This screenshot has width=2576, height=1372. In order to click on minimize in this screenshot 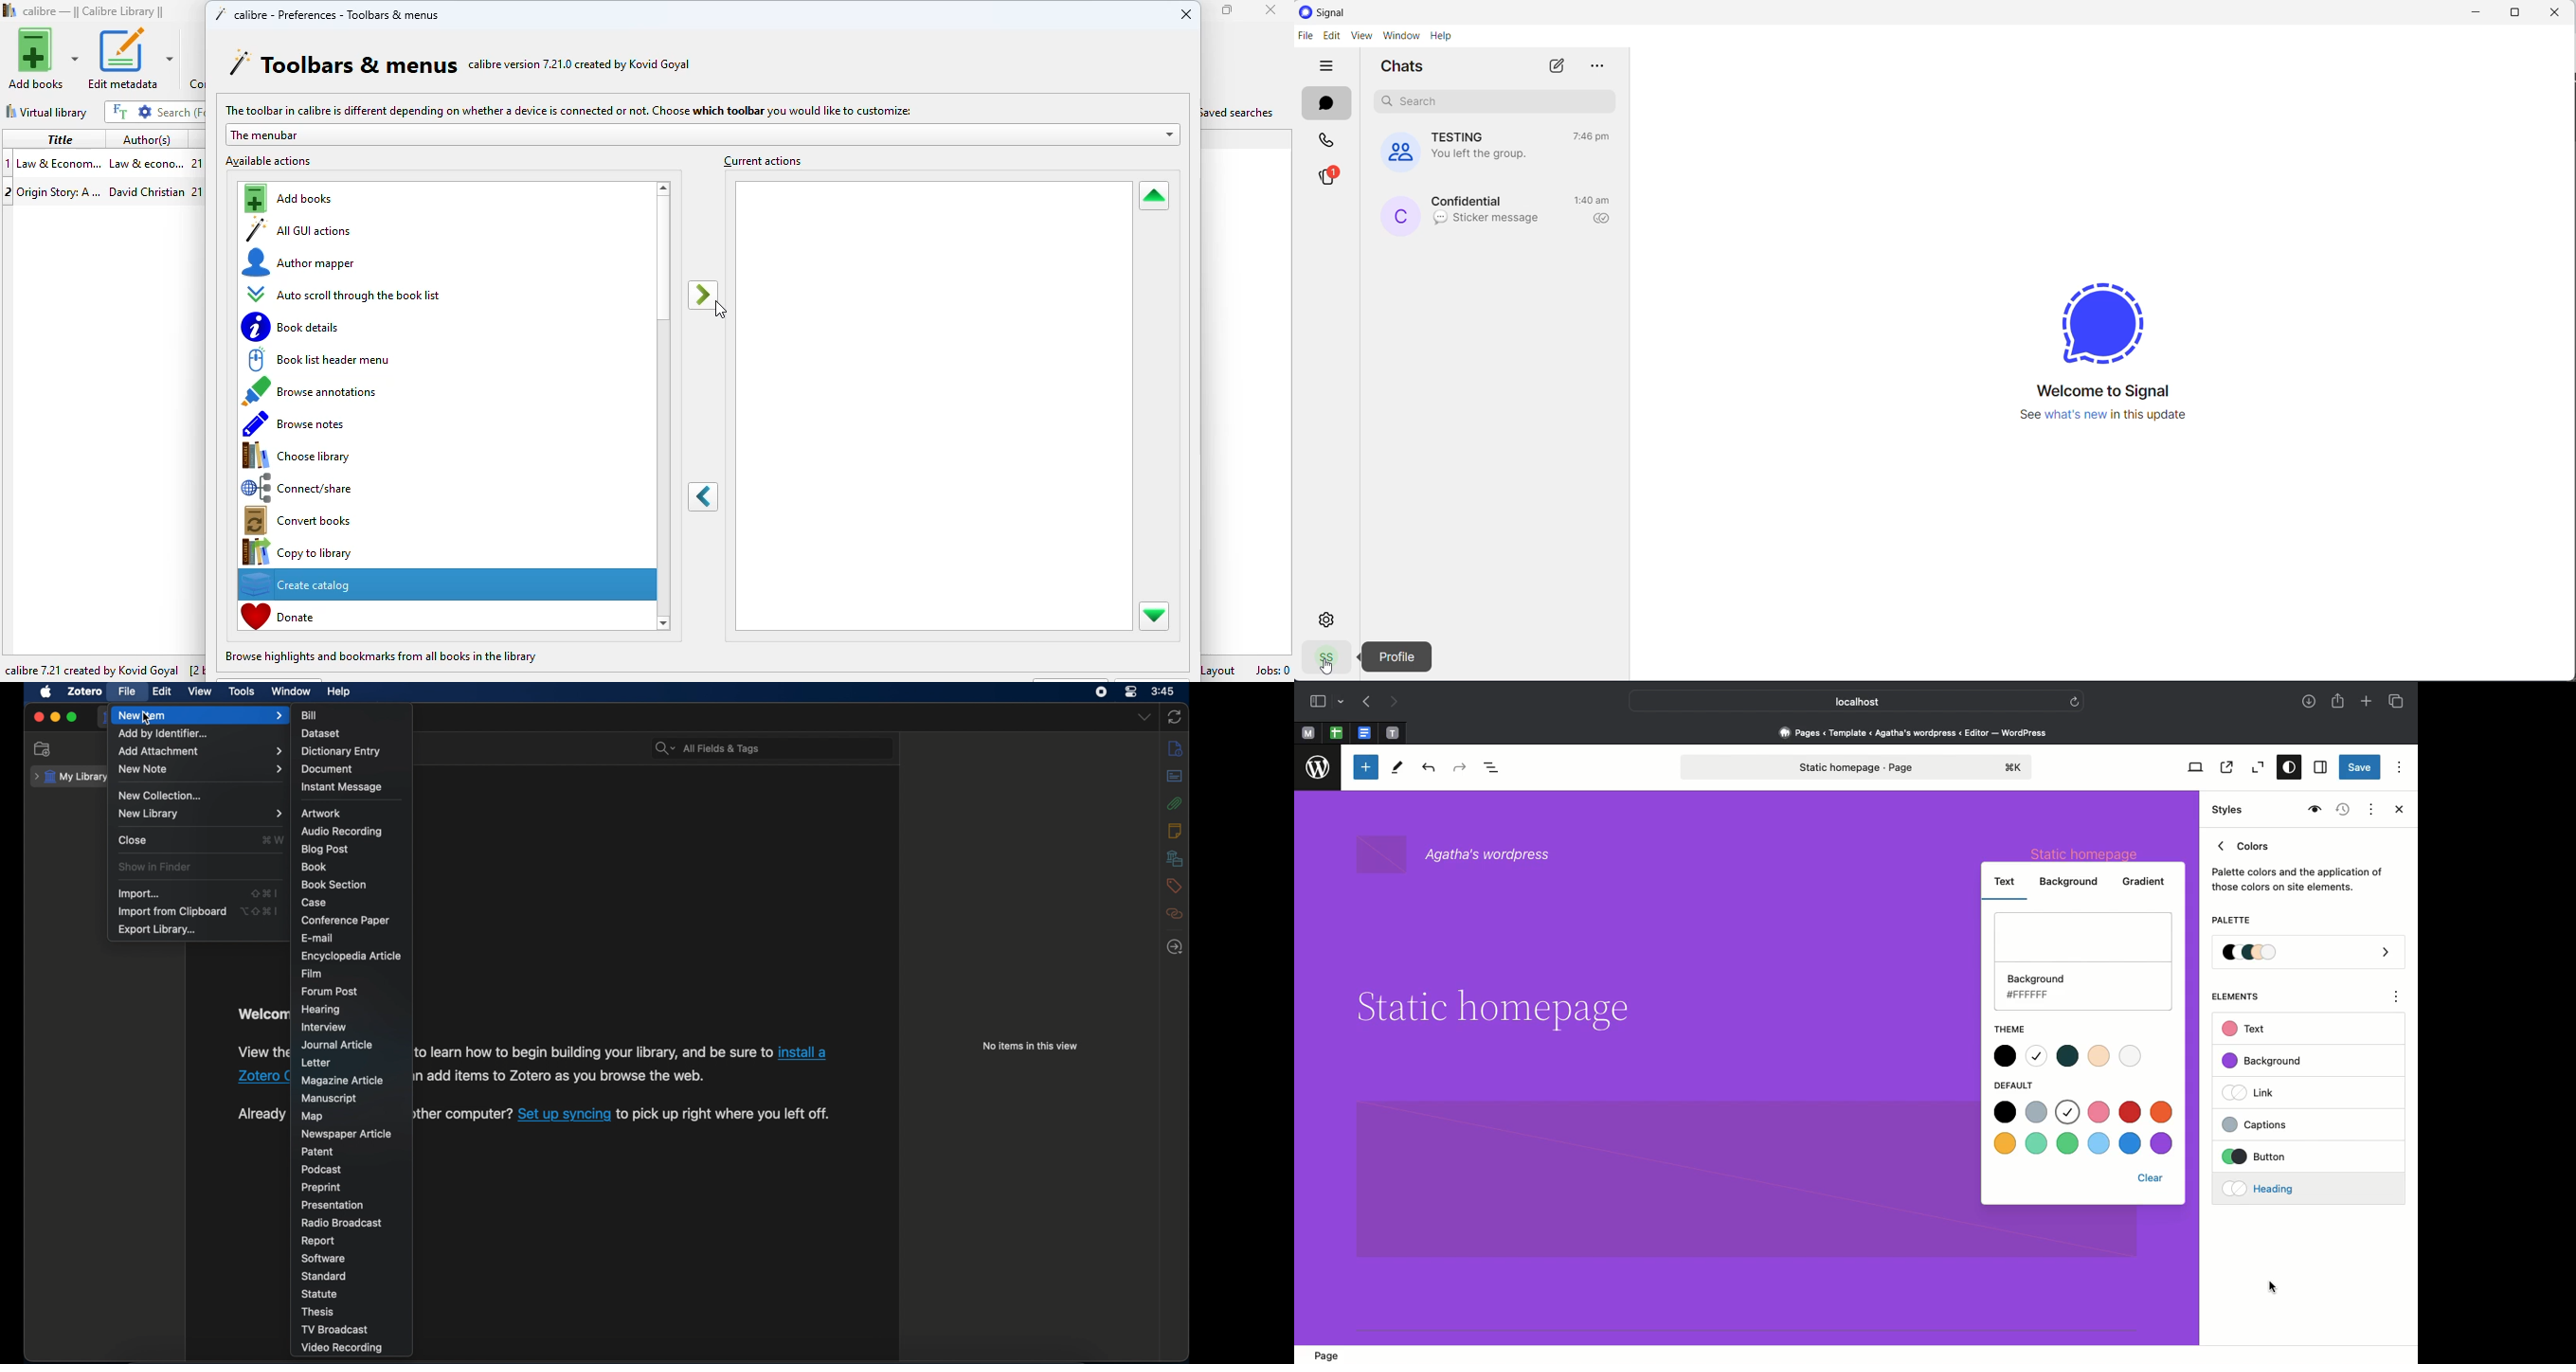, I will do `click(56, 717)`.